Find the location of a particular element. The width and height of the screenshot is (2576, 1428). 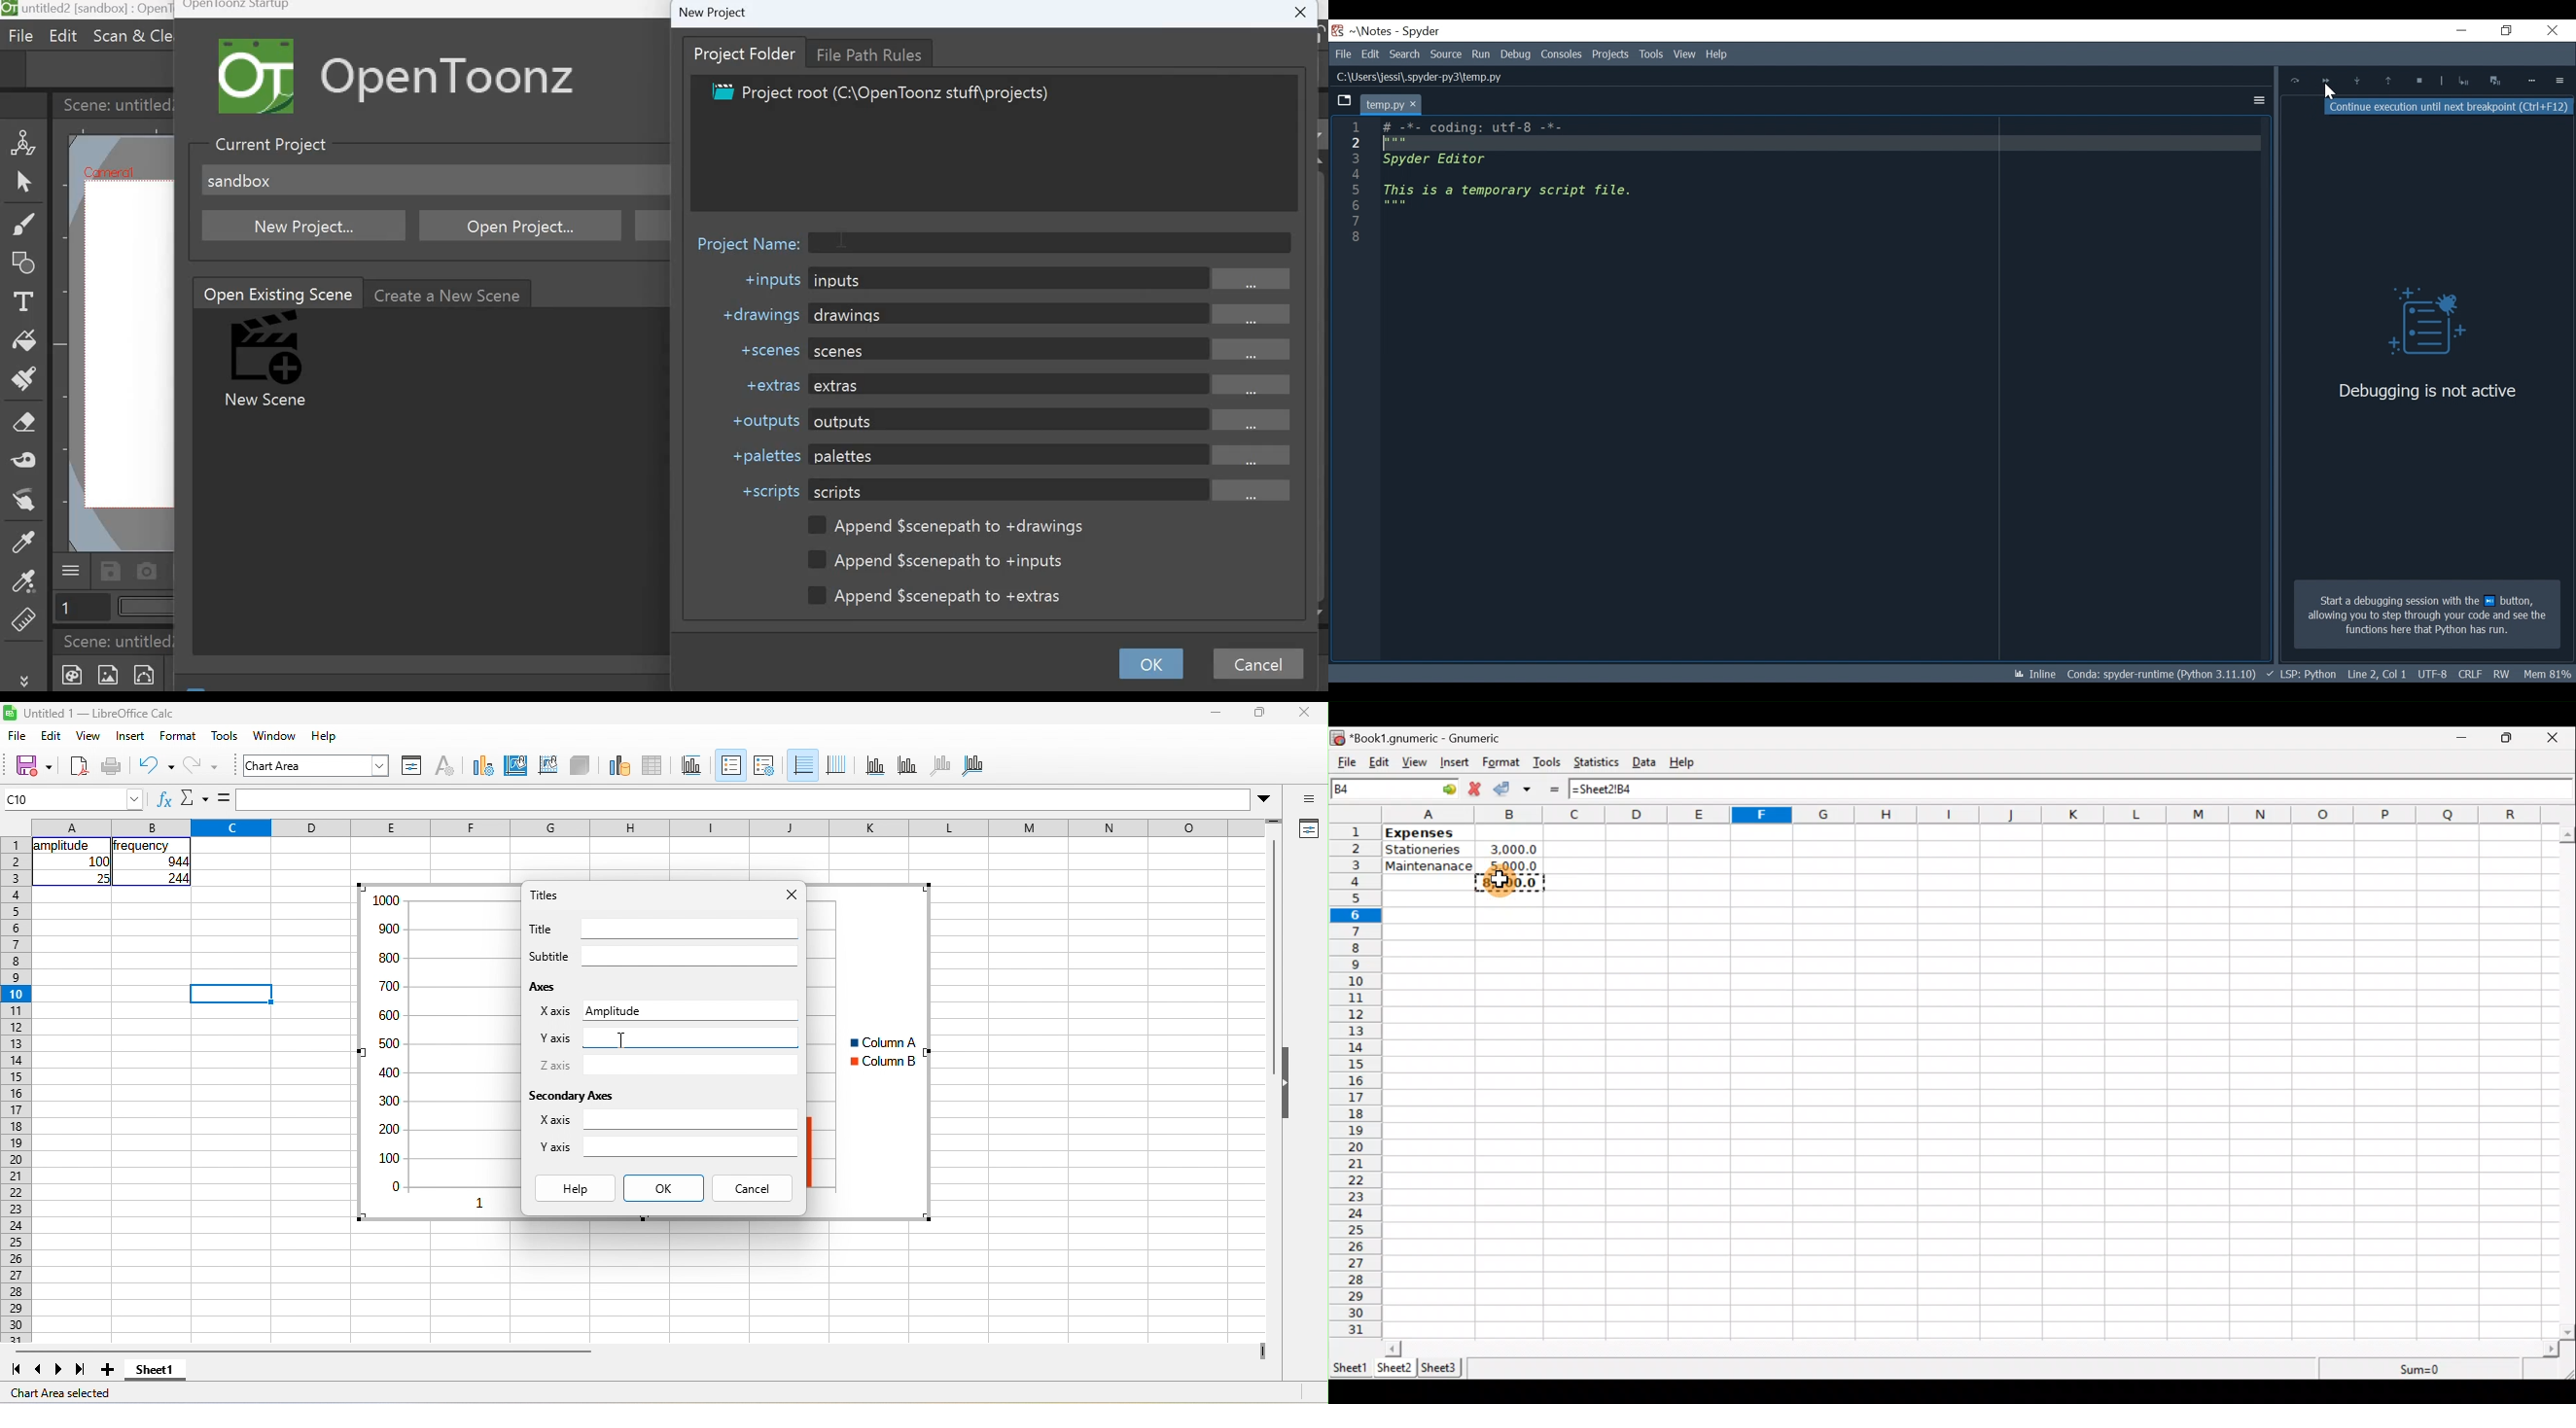

Y axis is located at coordinates (555, 1038).